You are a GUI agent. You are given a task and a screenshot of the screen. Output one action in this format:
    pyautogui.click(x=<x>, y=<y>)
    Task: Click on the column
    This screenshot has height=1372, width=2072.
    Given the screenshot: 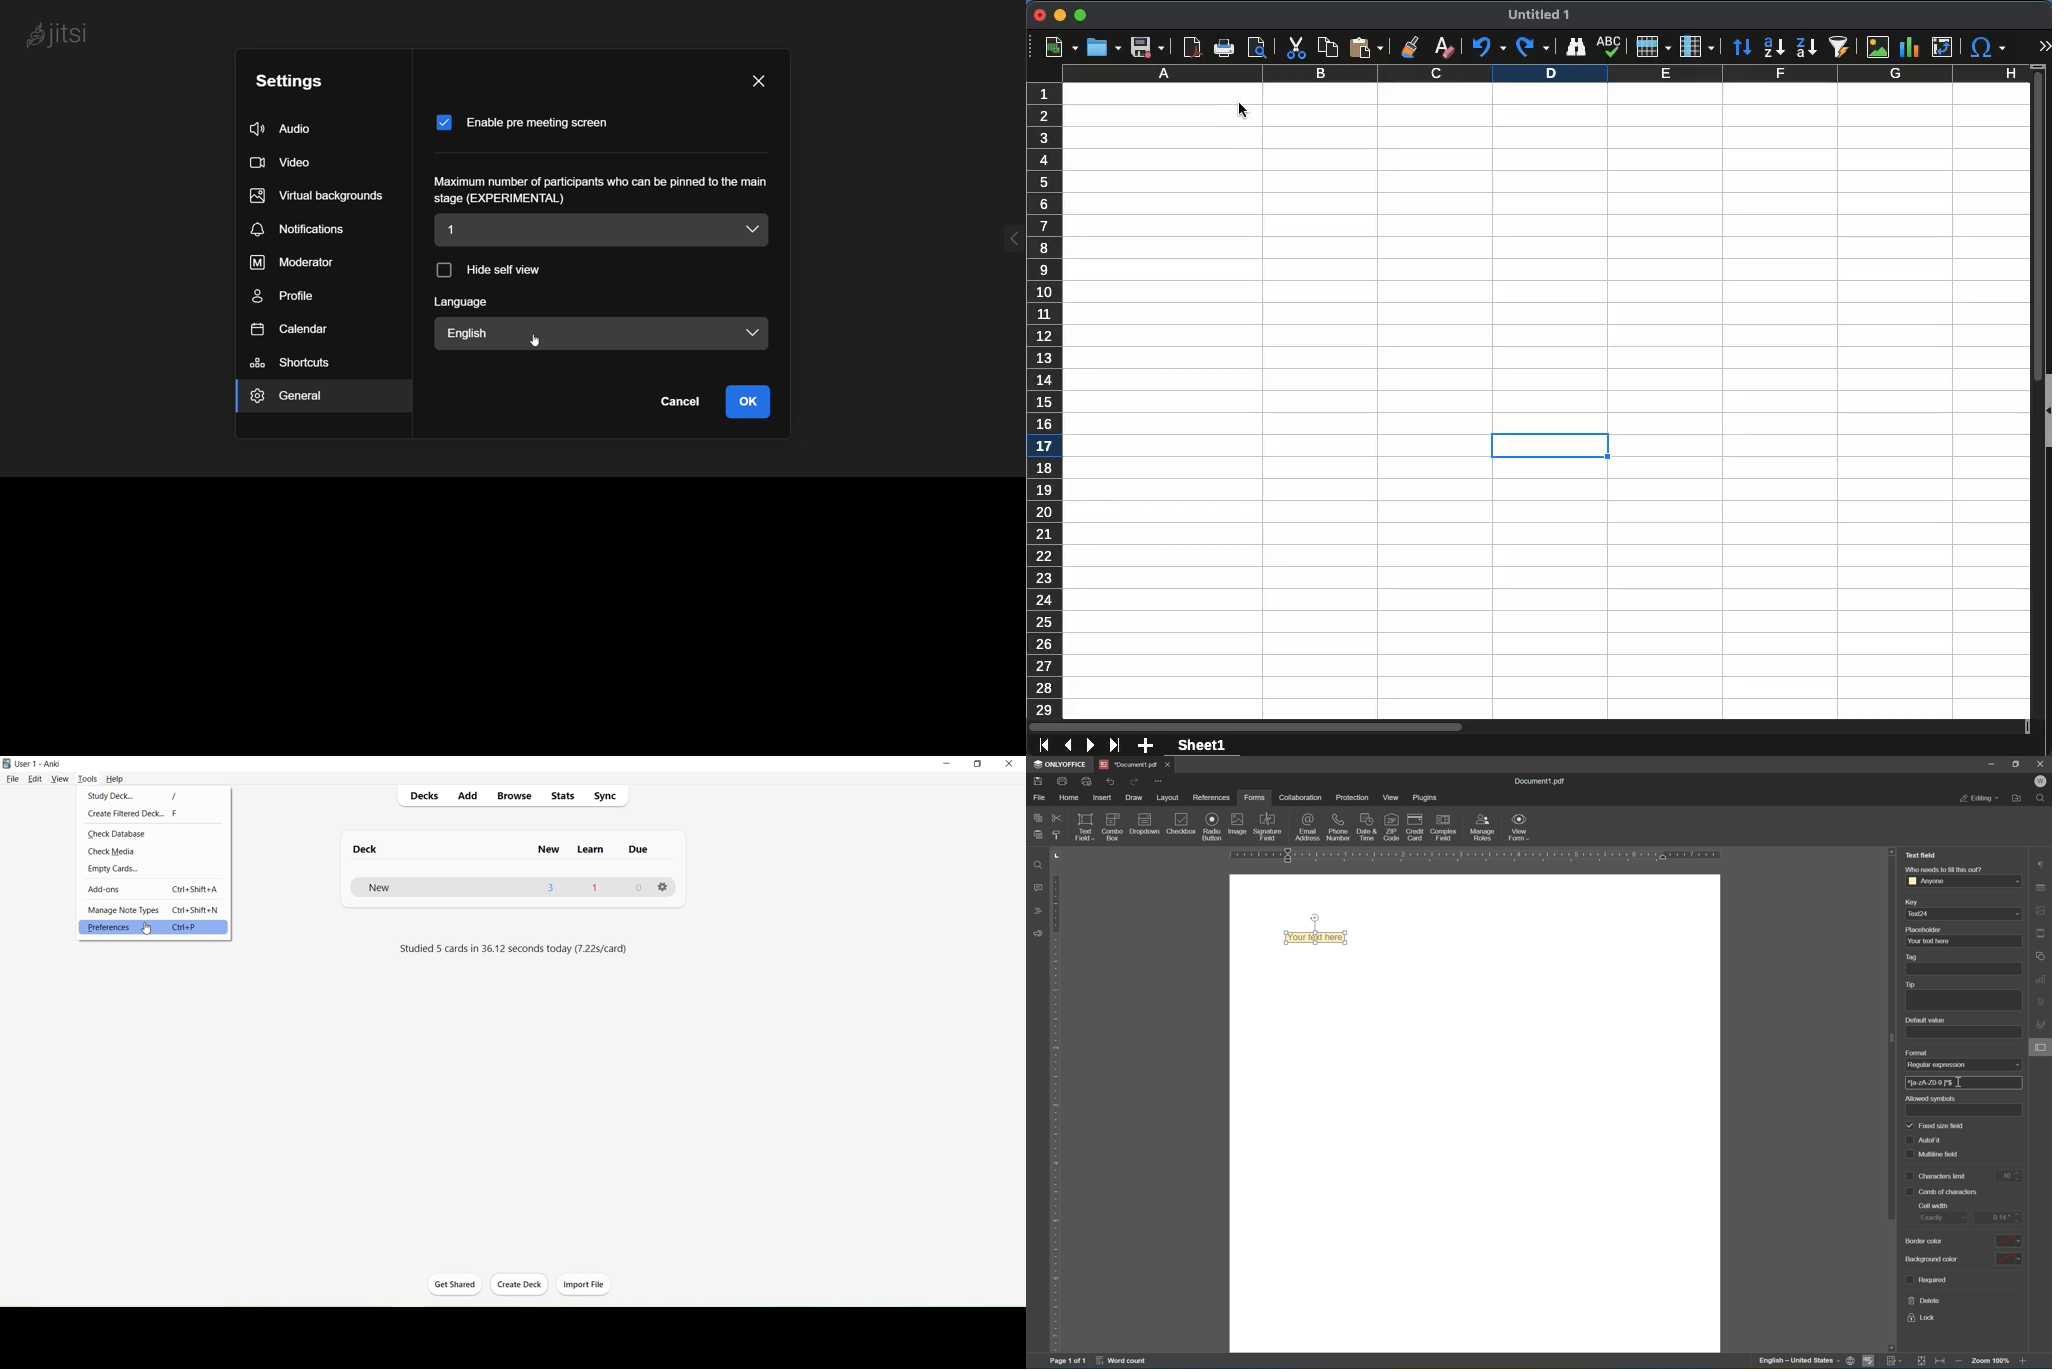 What is the action you would take?
    pyautogui.click(x=1546, y=75)
    